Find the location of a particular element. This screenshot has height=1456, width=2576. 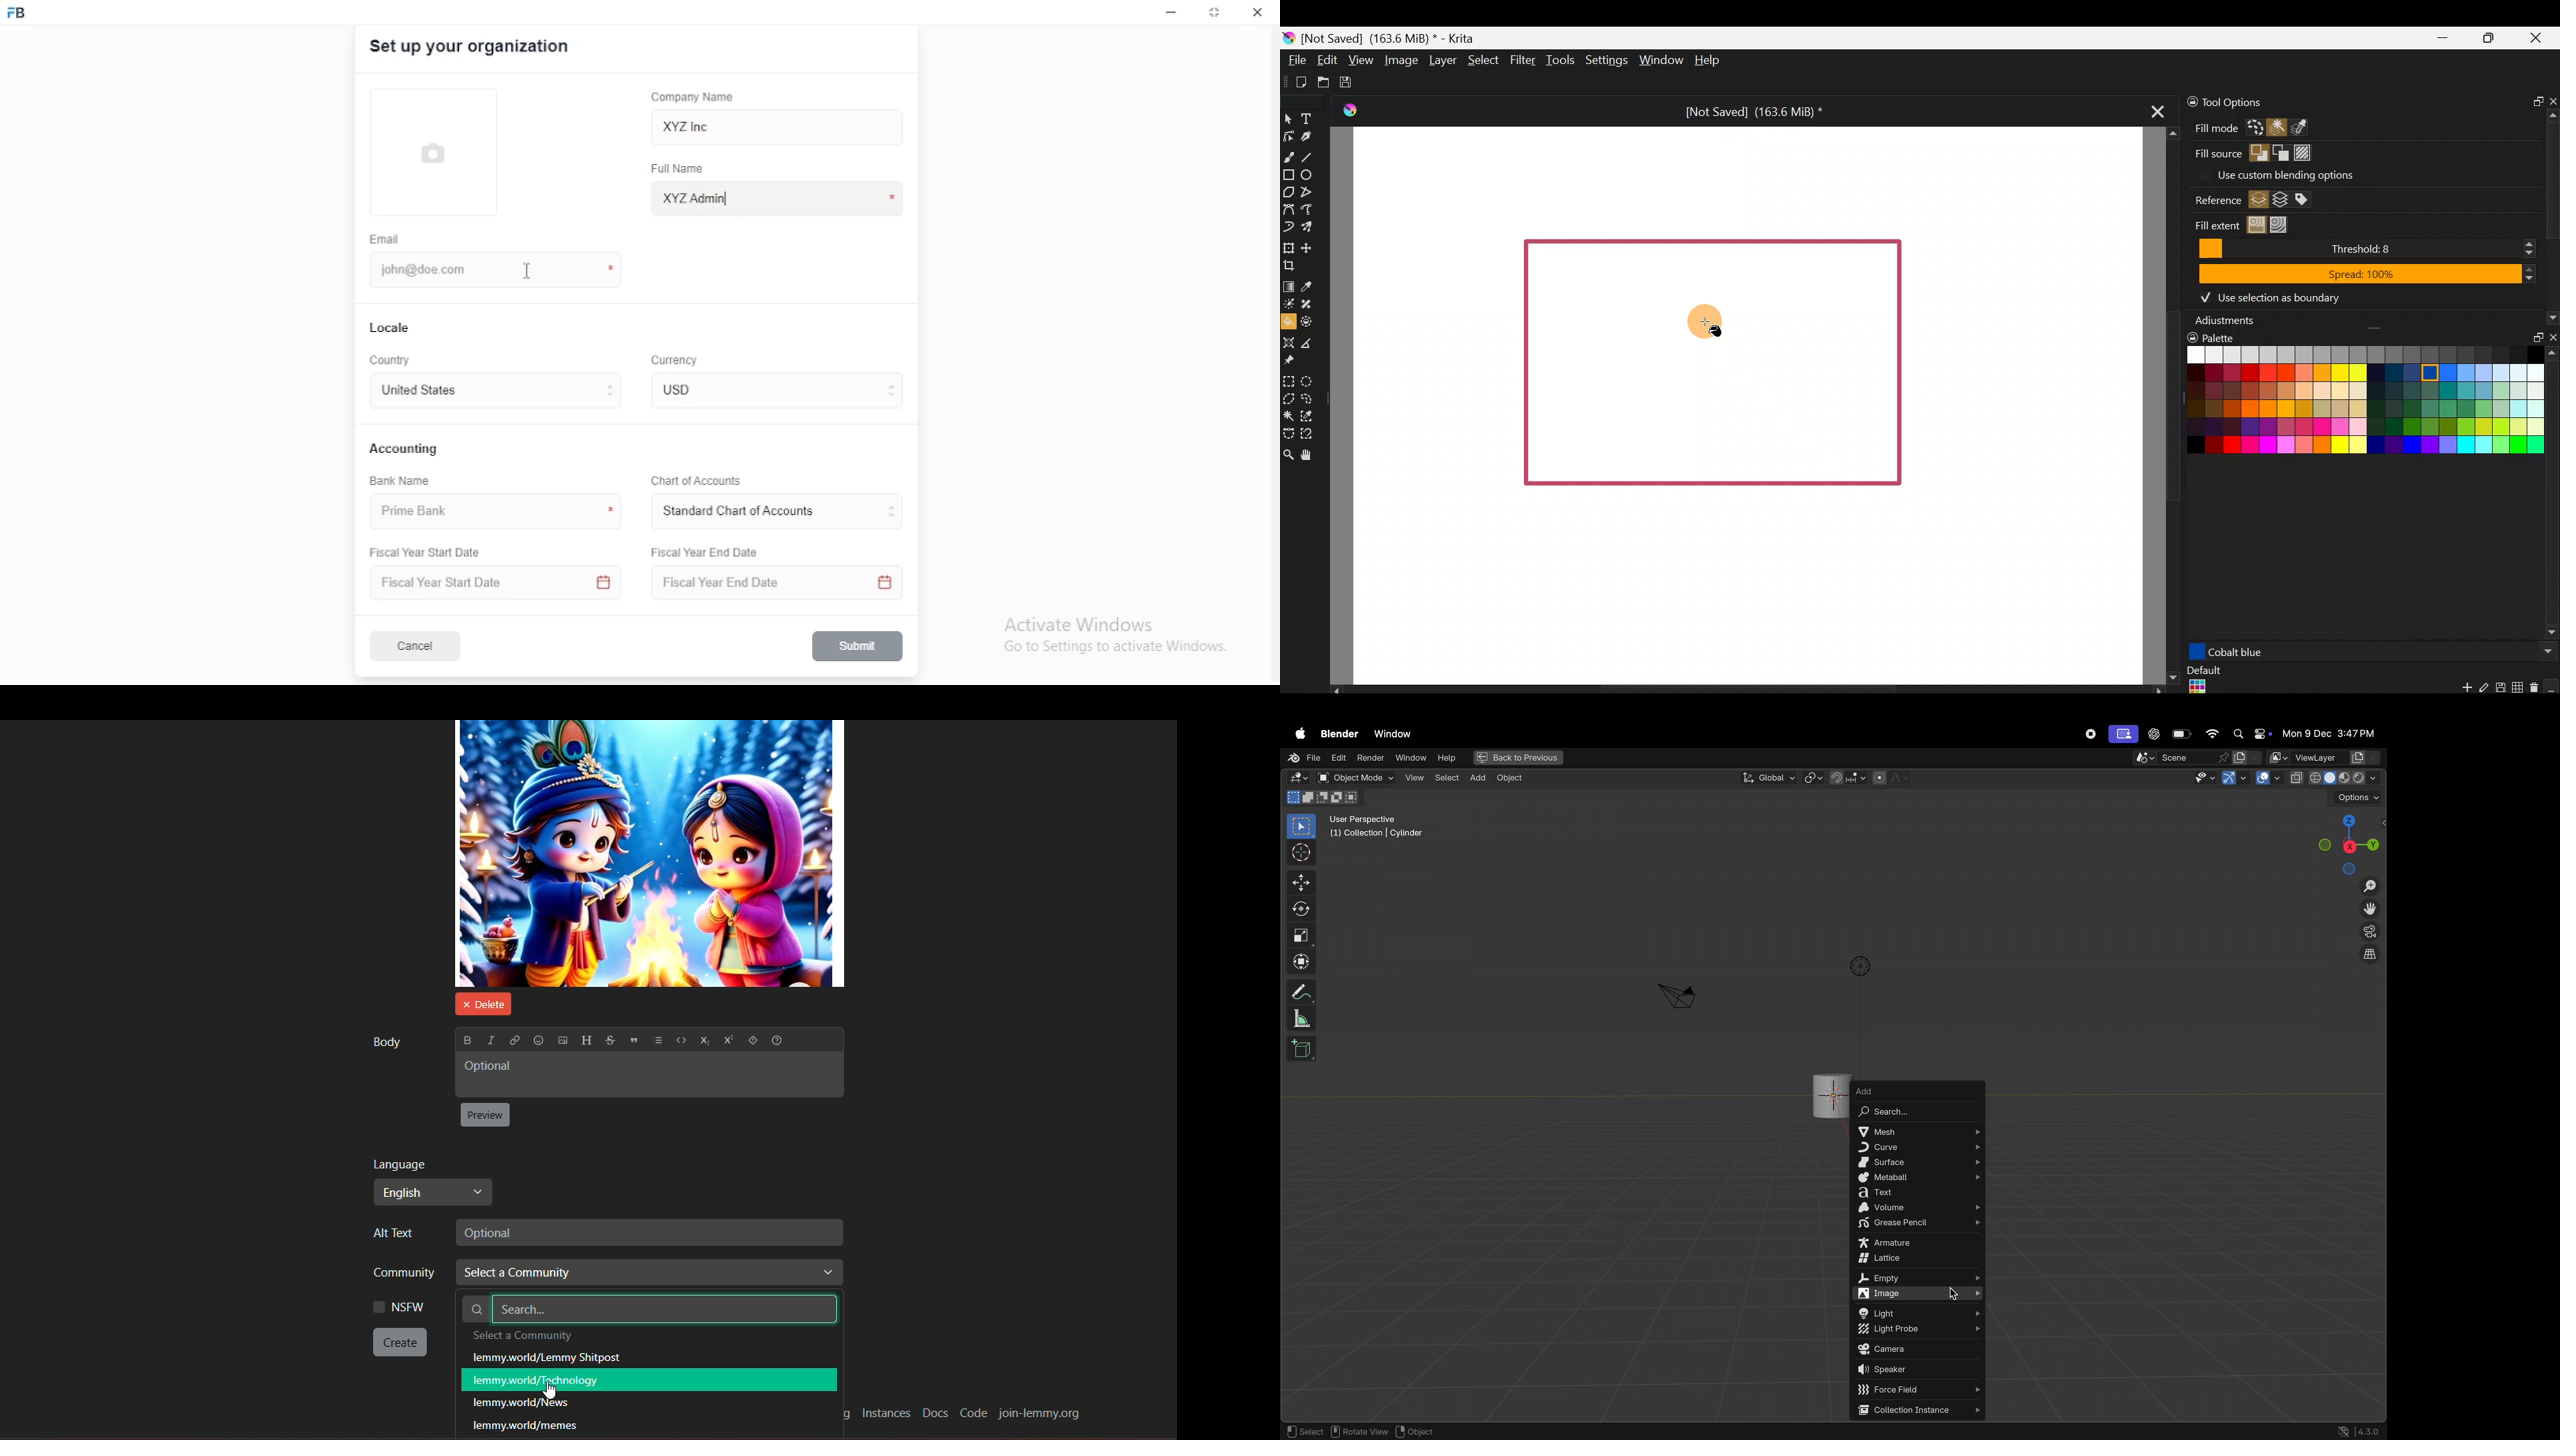

restore is located at coordinates (1216, 14).